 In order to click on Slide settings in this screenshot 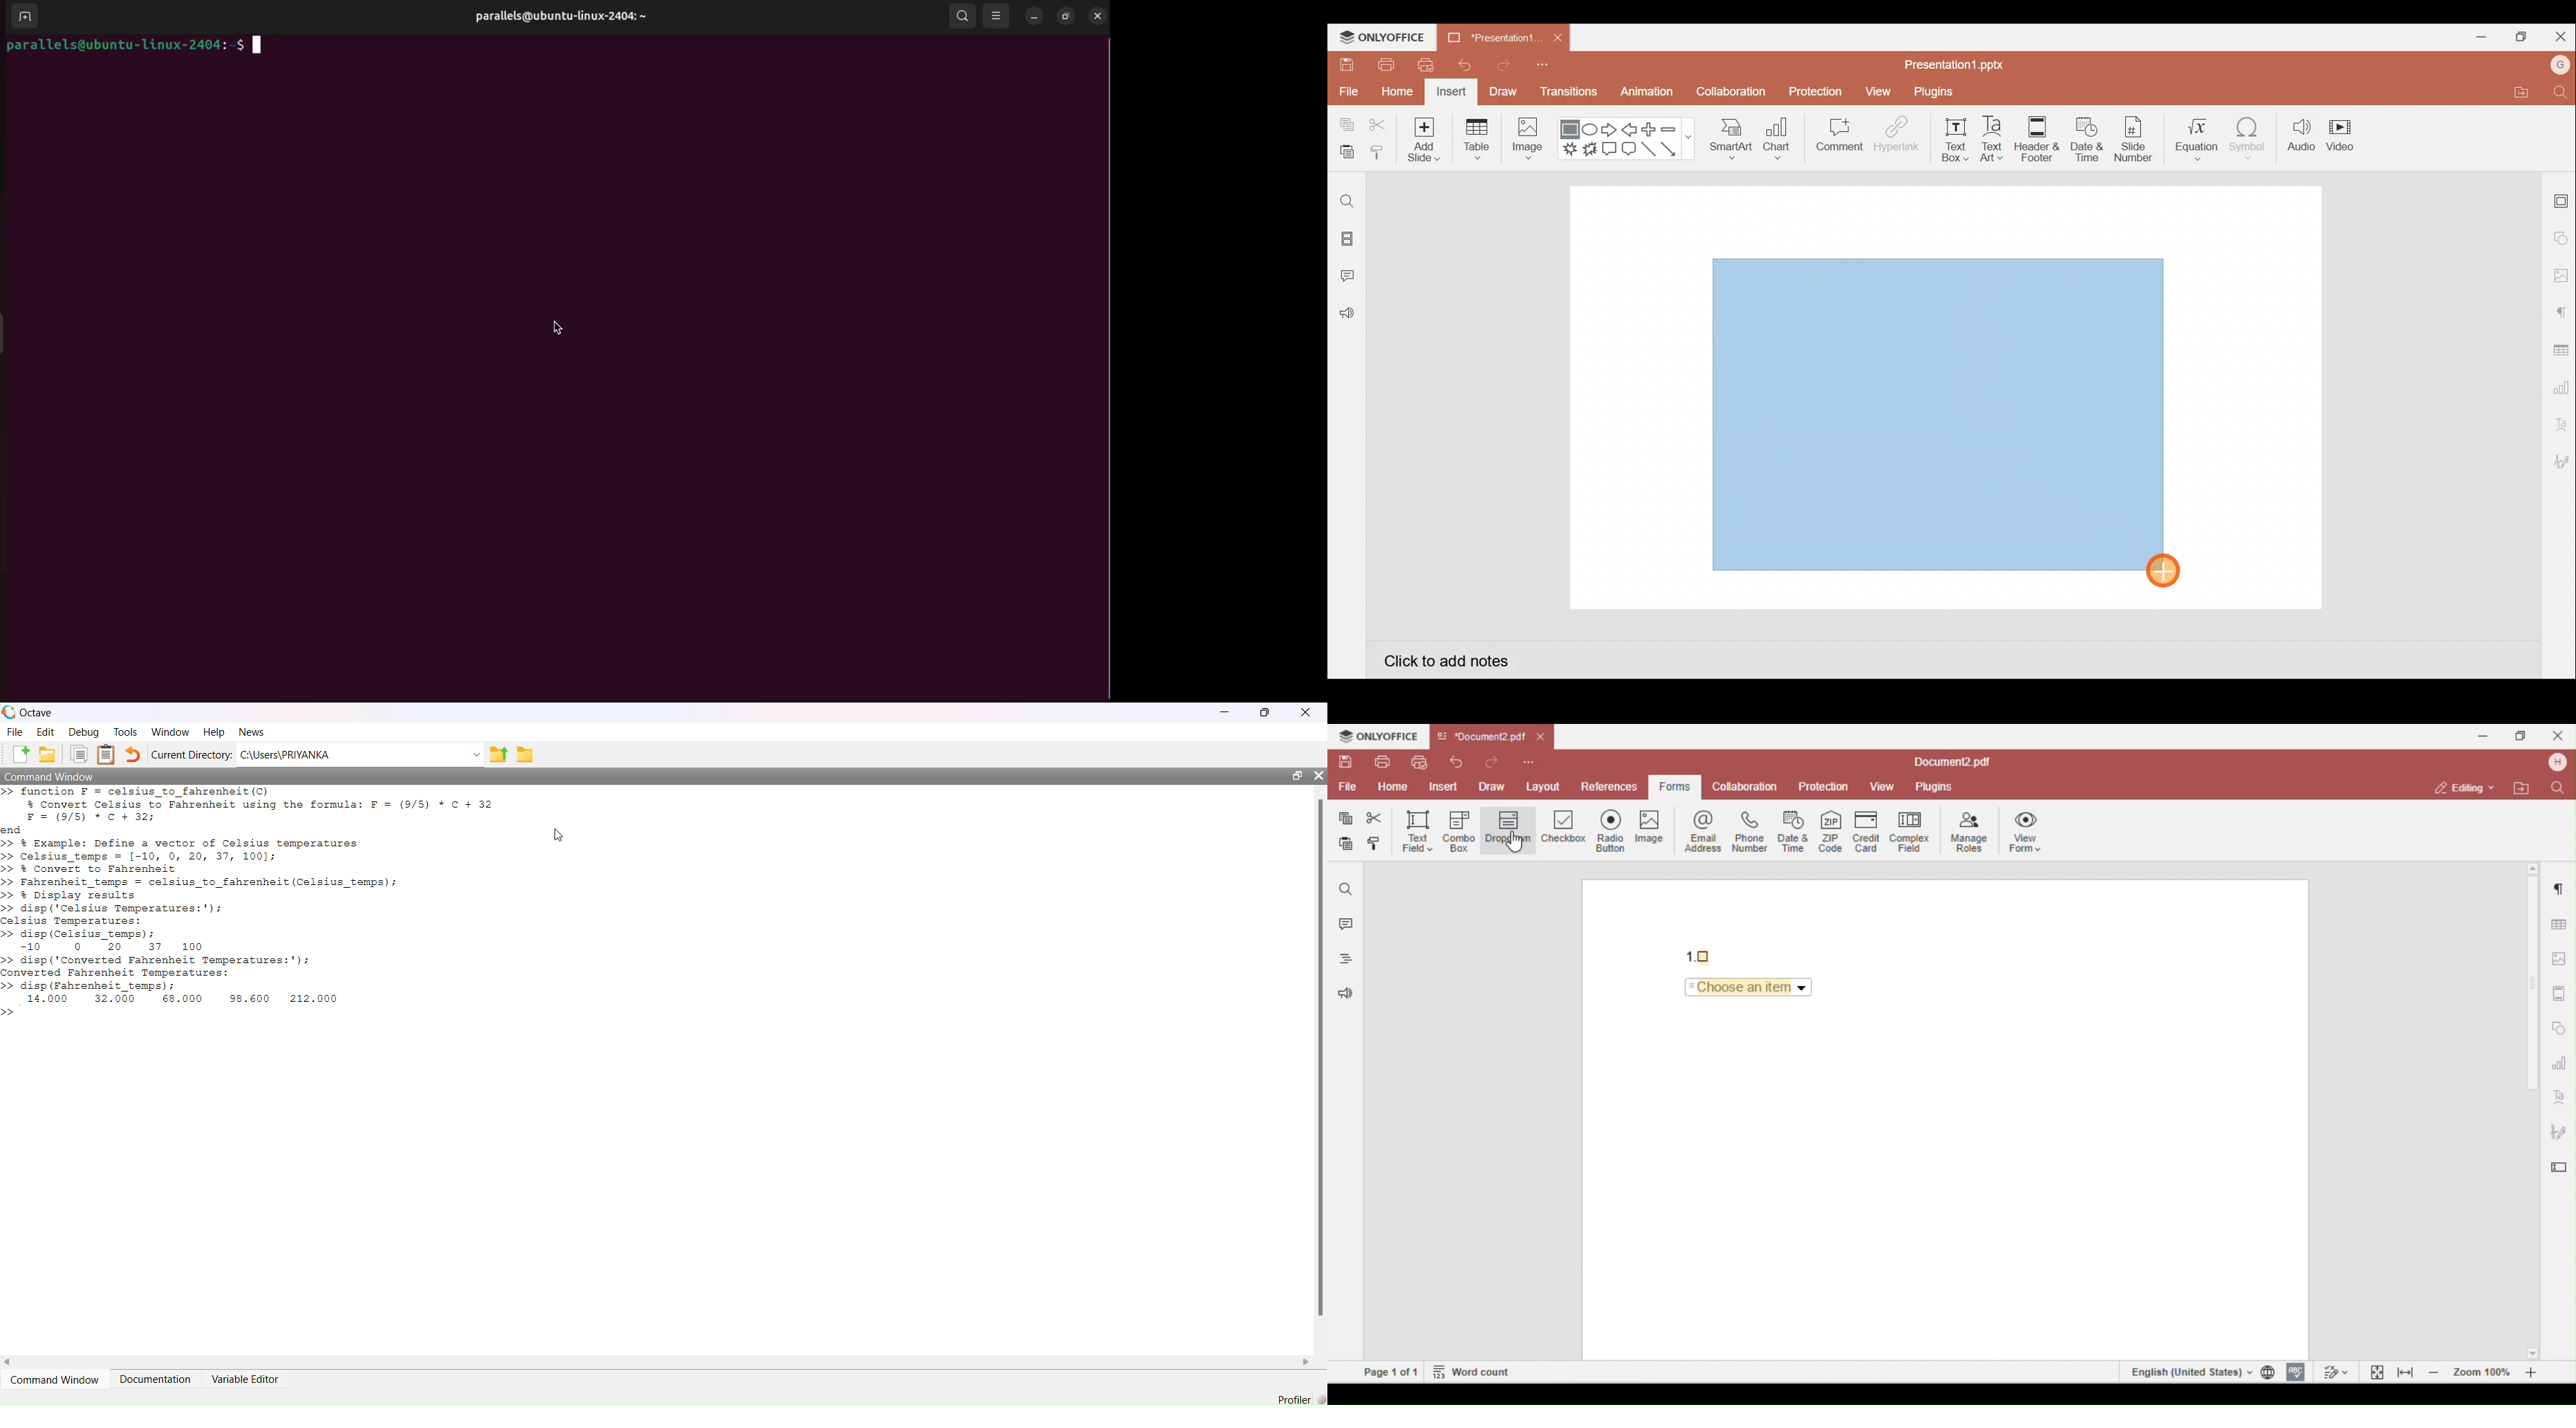, I will do `click(2562, 198)`.